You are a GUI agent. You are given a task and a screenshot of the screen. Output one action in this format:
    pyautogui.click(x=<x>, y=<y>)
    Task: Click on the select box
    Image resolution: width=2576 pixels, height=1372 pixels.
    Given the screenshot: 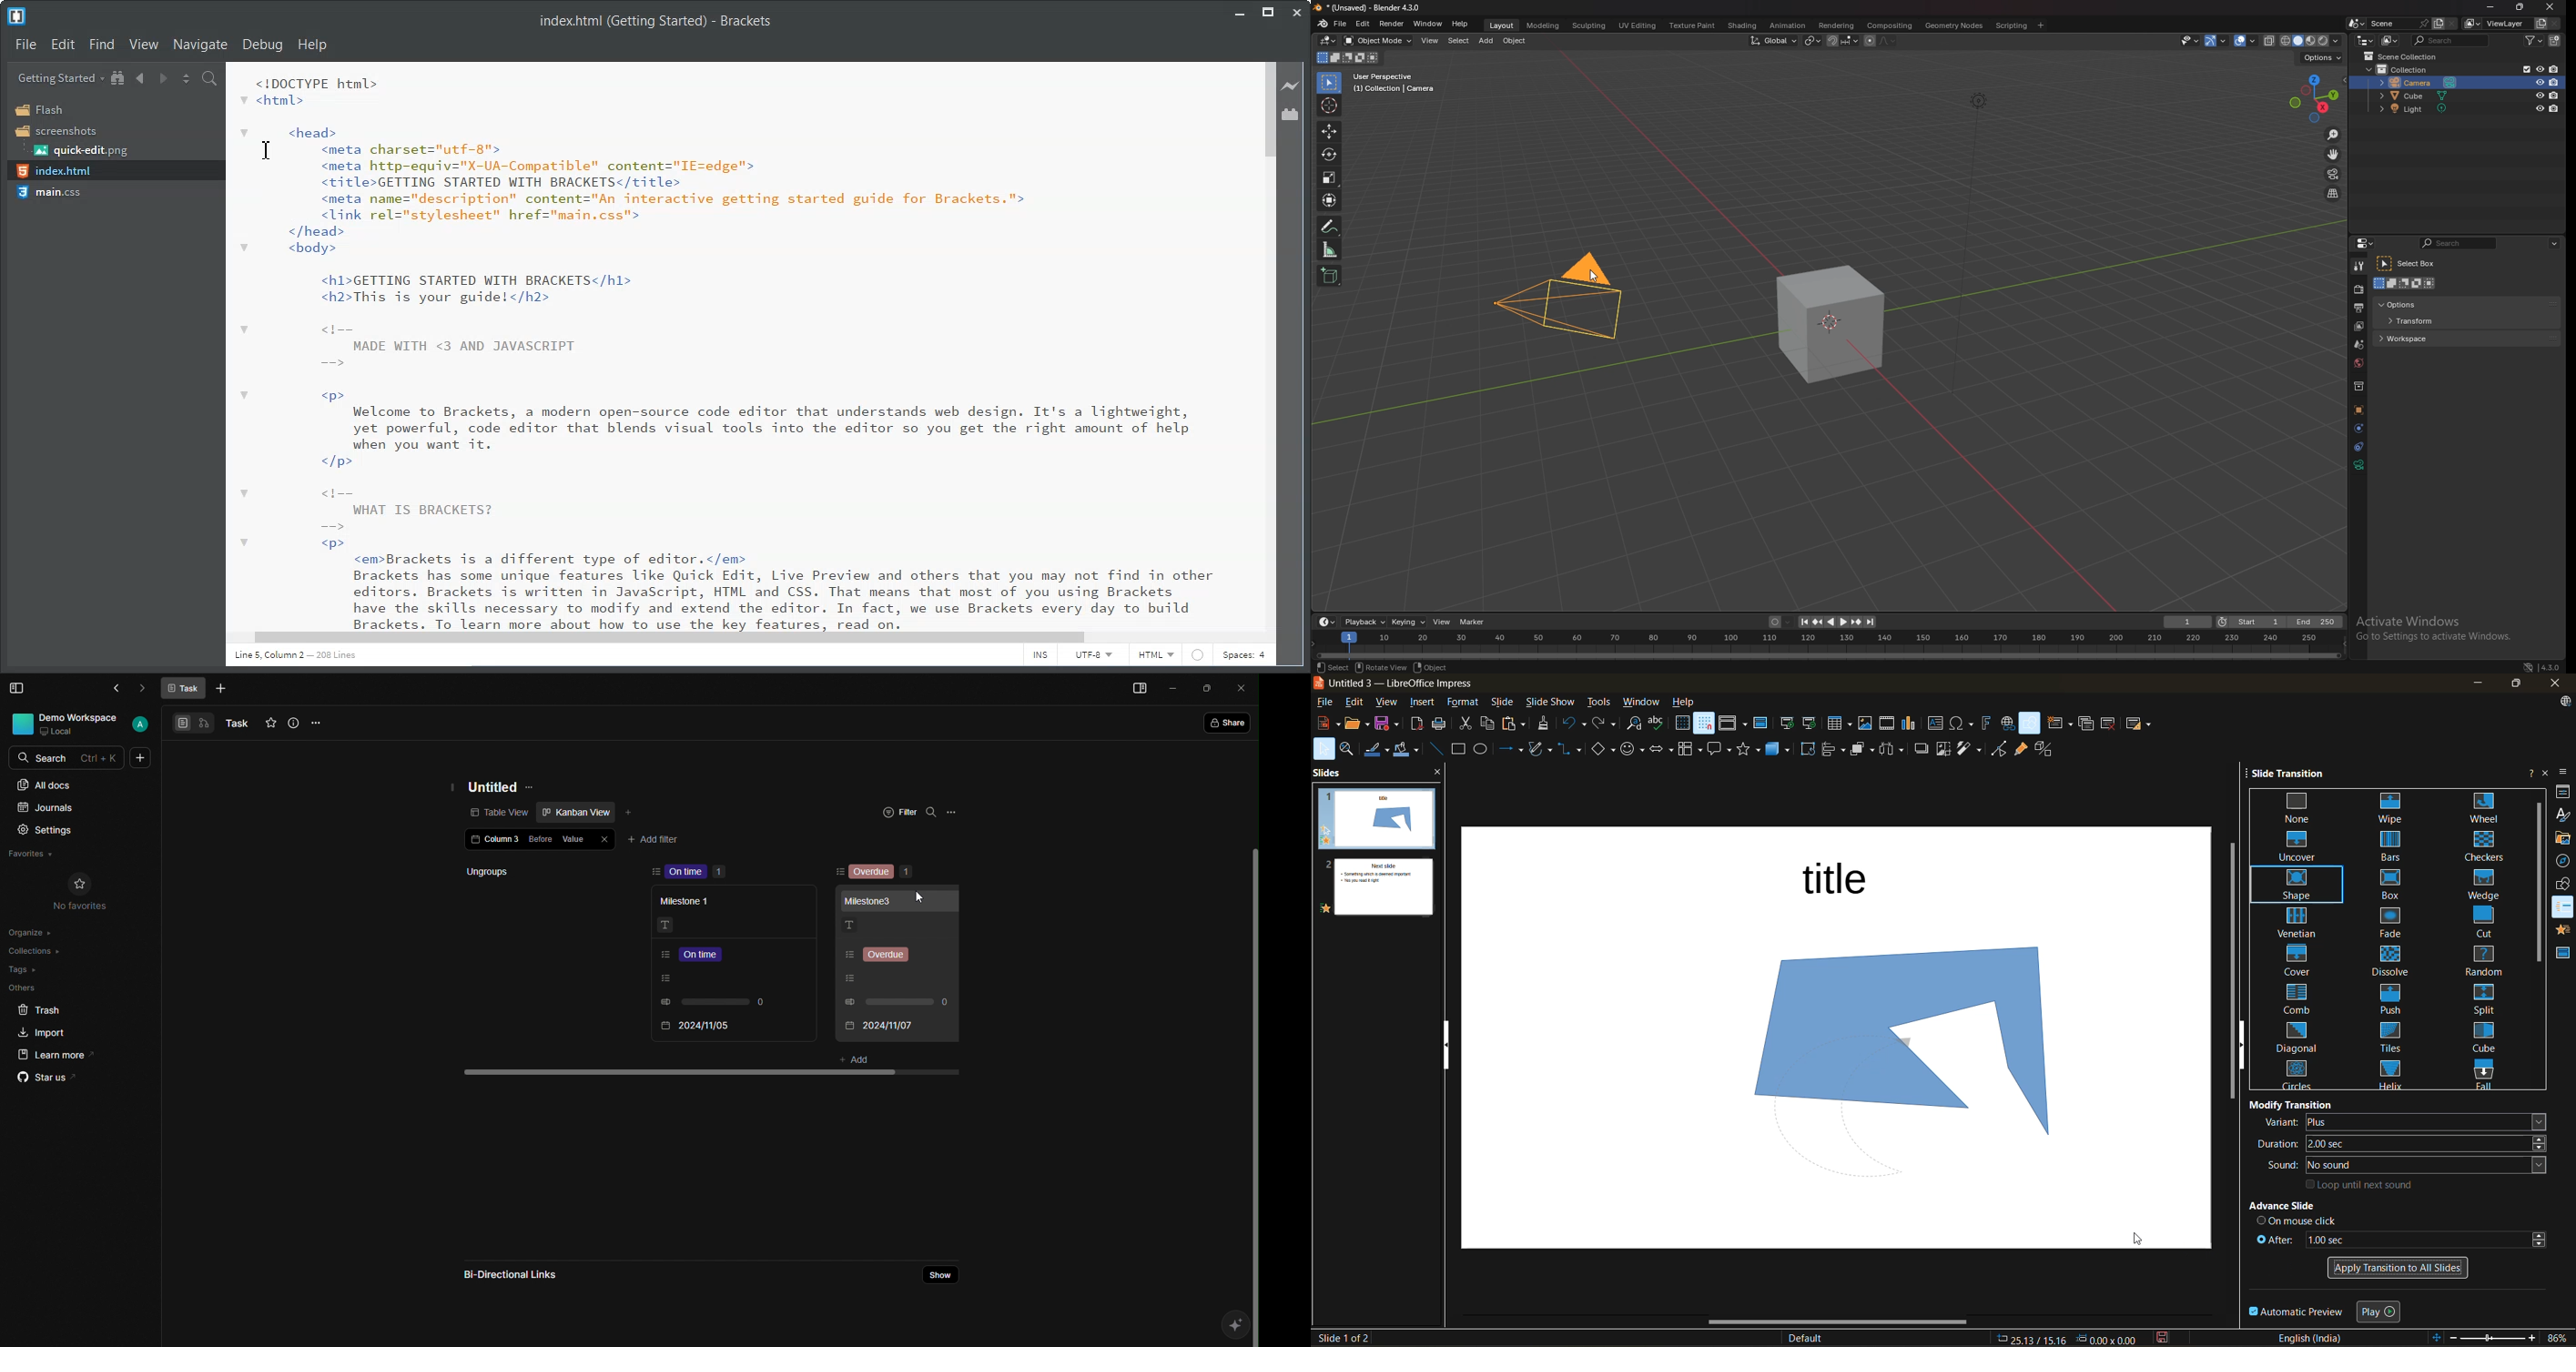 What is the action you would take?
    pyautogui.click(x=2409, y=264)
    